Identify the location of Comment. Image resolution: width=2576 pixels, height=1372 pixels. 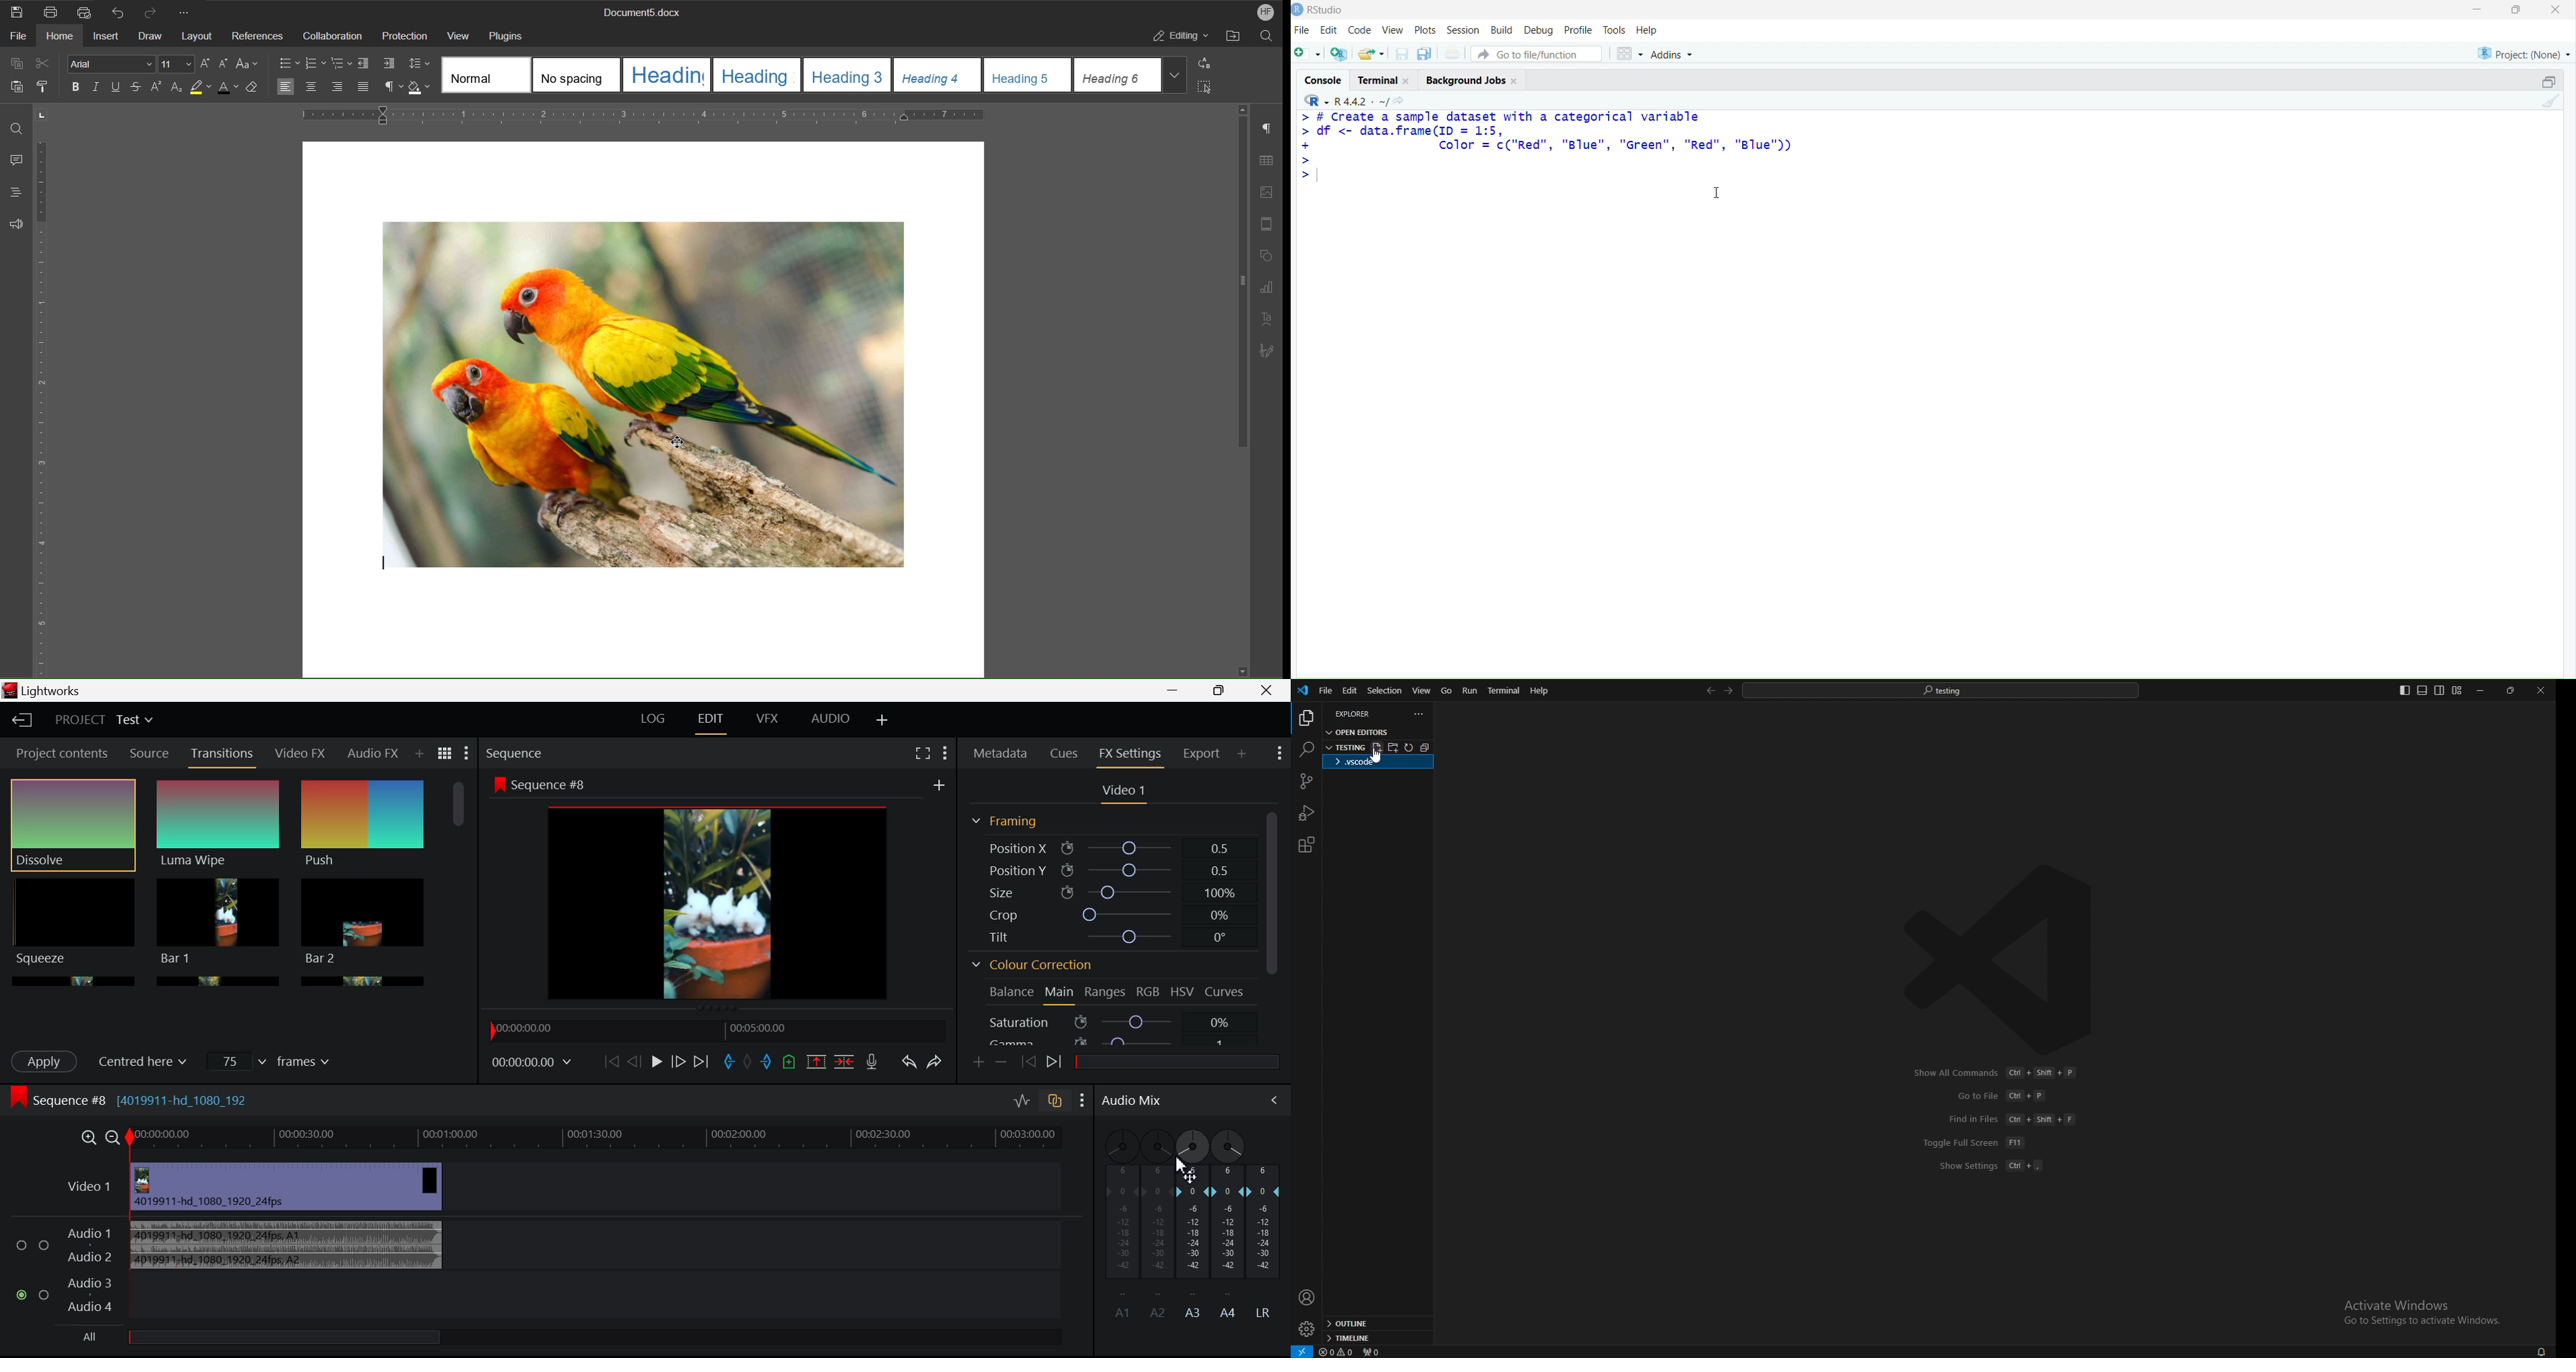
(13, 161).